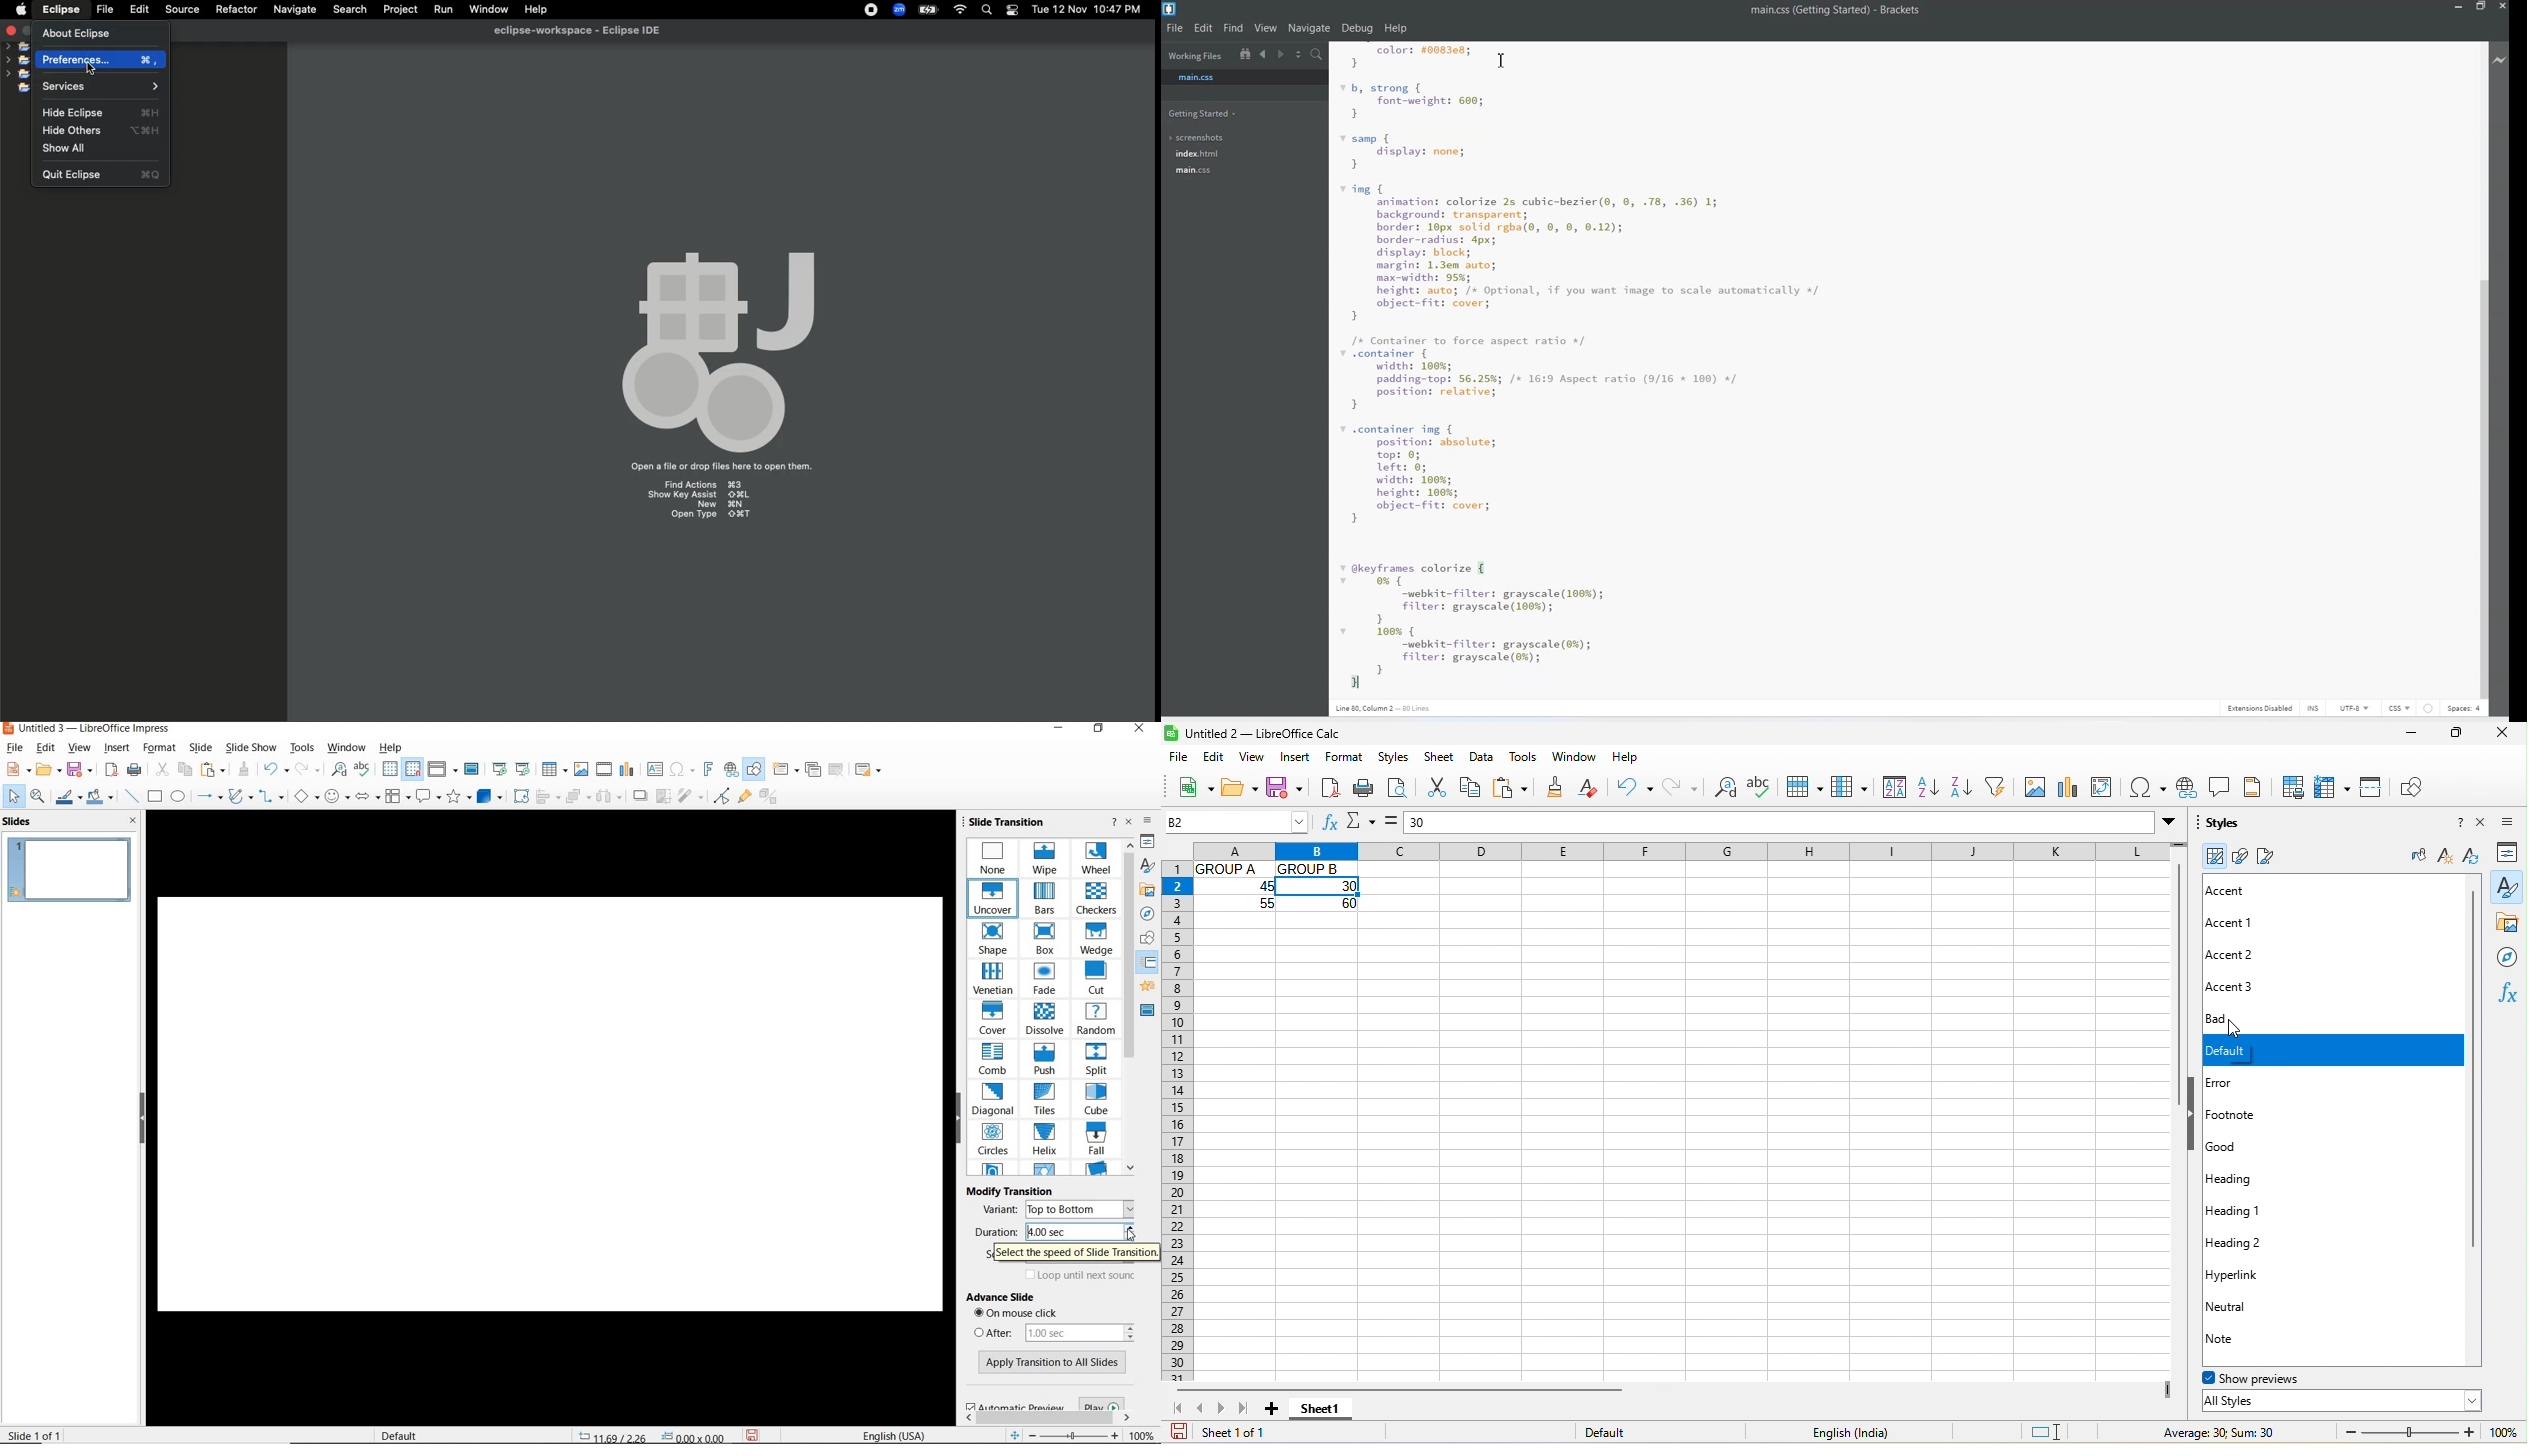 The width and height of the screenshot is (2548, 1456). Describe the element at coordinates (640, 796) in the screenshot. I see `SHADOW` at that location.